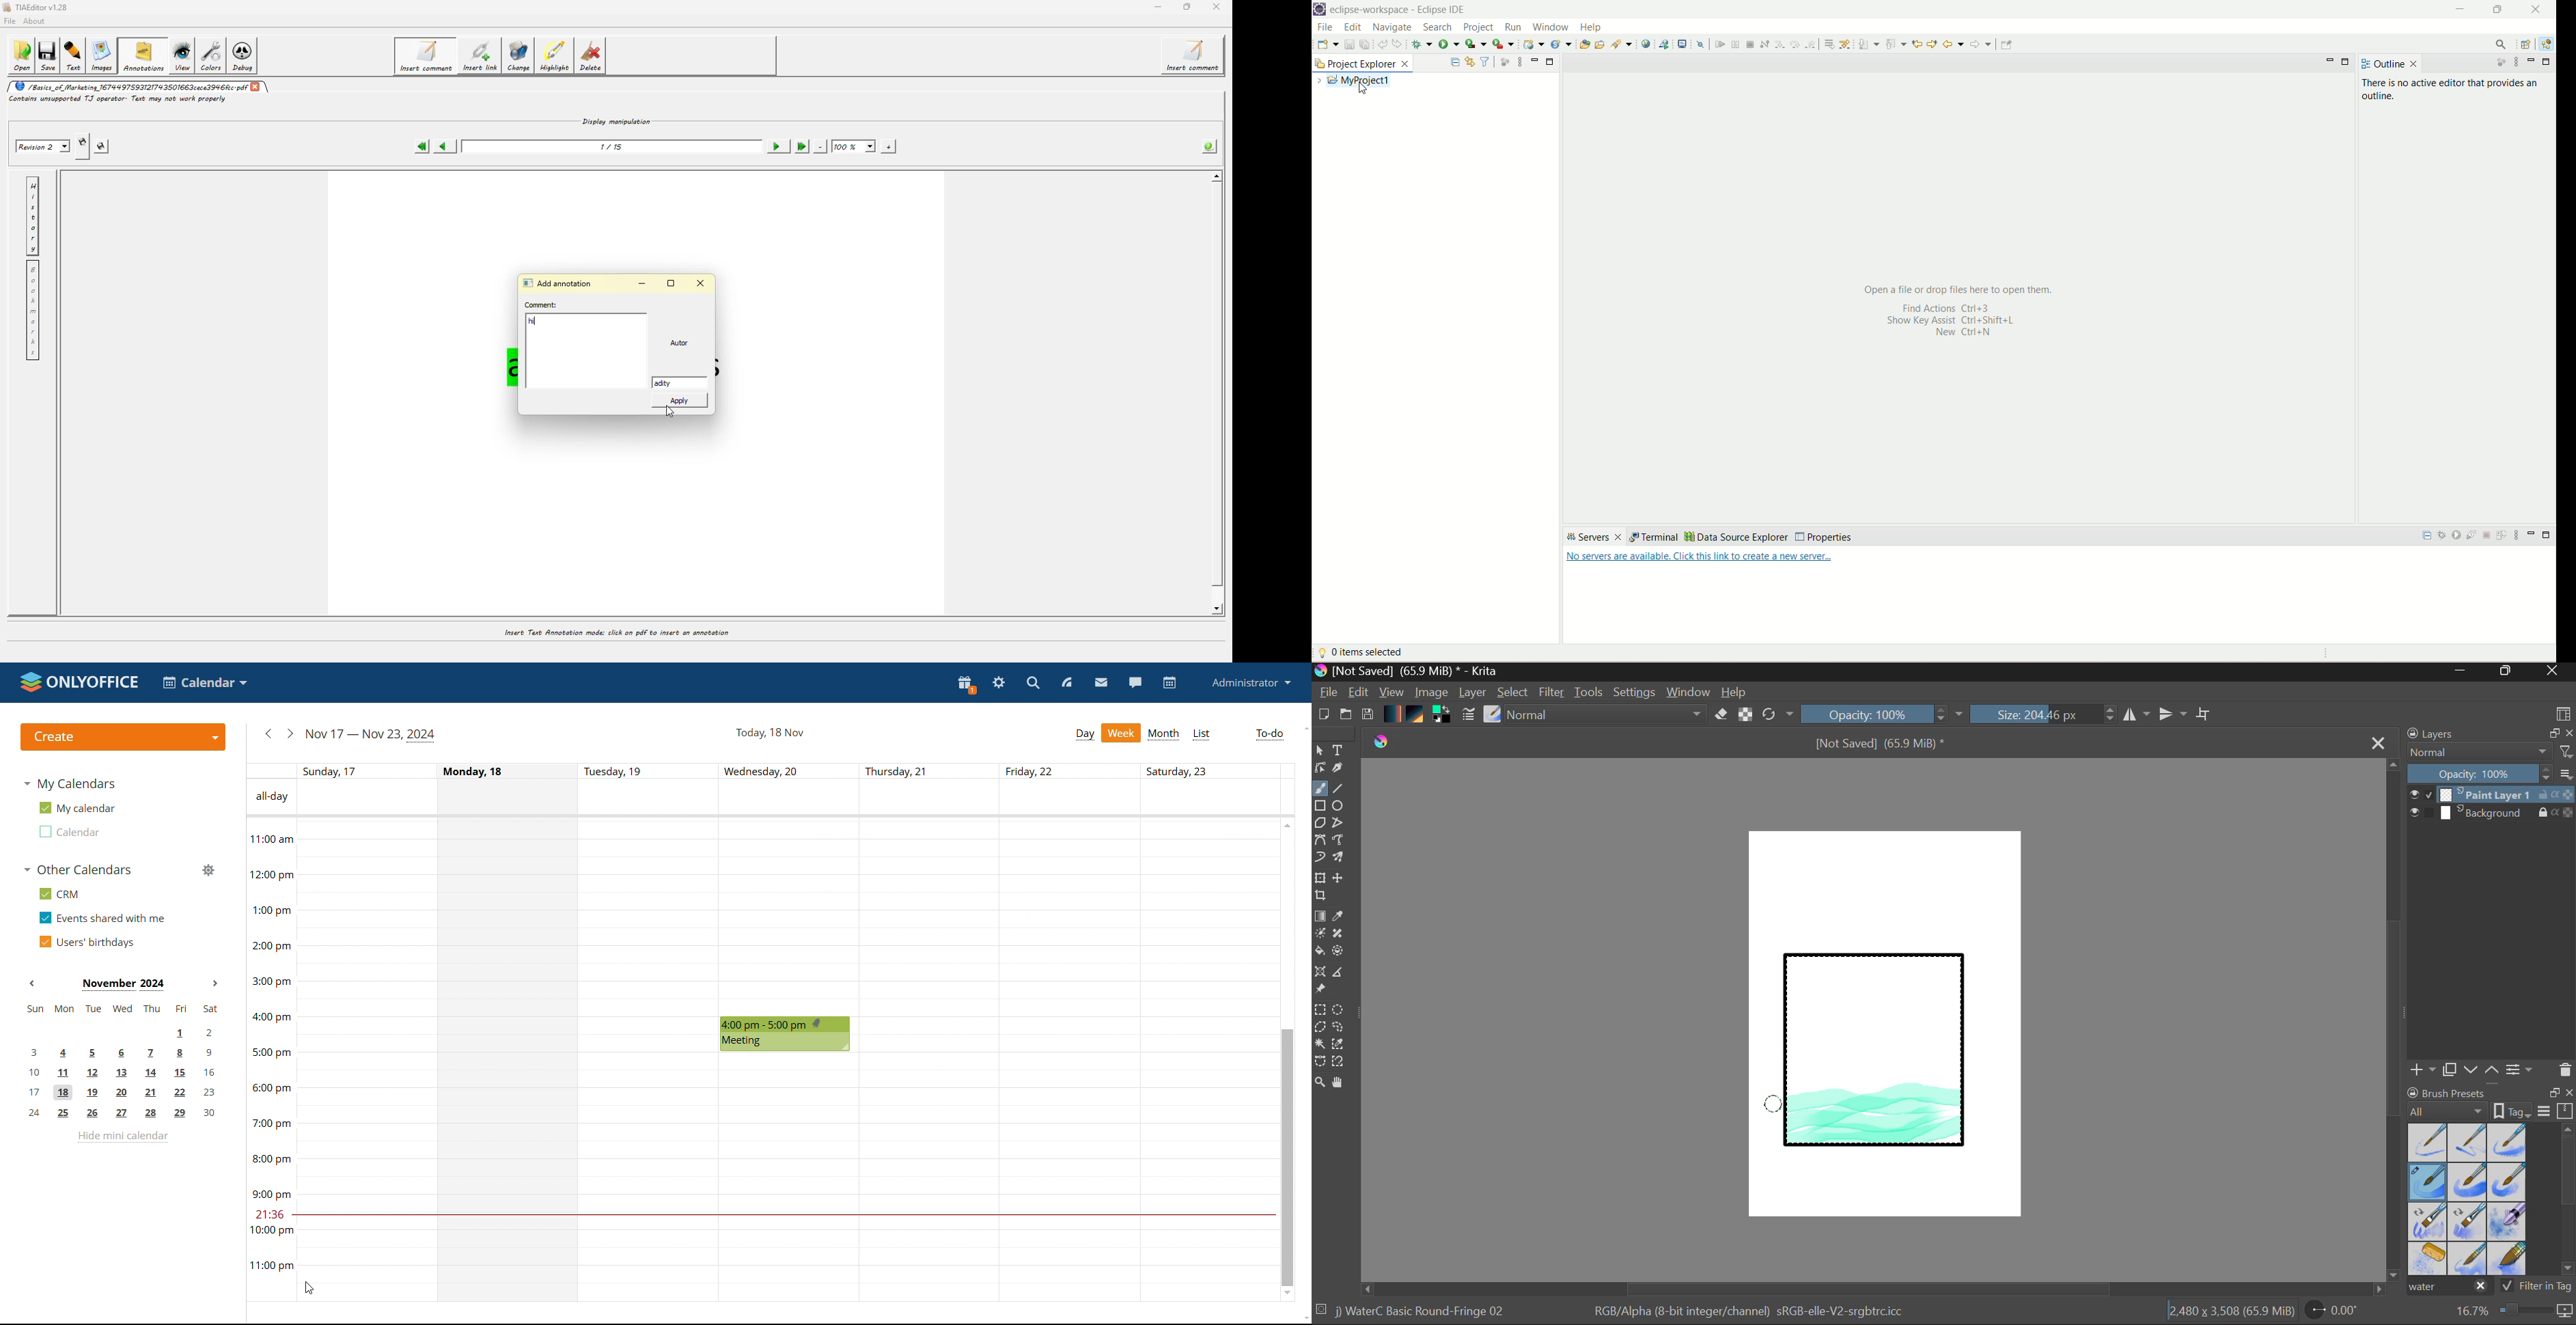  What do you see at coordinates (1590, 693) in the screenshot?
I see `Tools` at bounding box center [1590, 693].